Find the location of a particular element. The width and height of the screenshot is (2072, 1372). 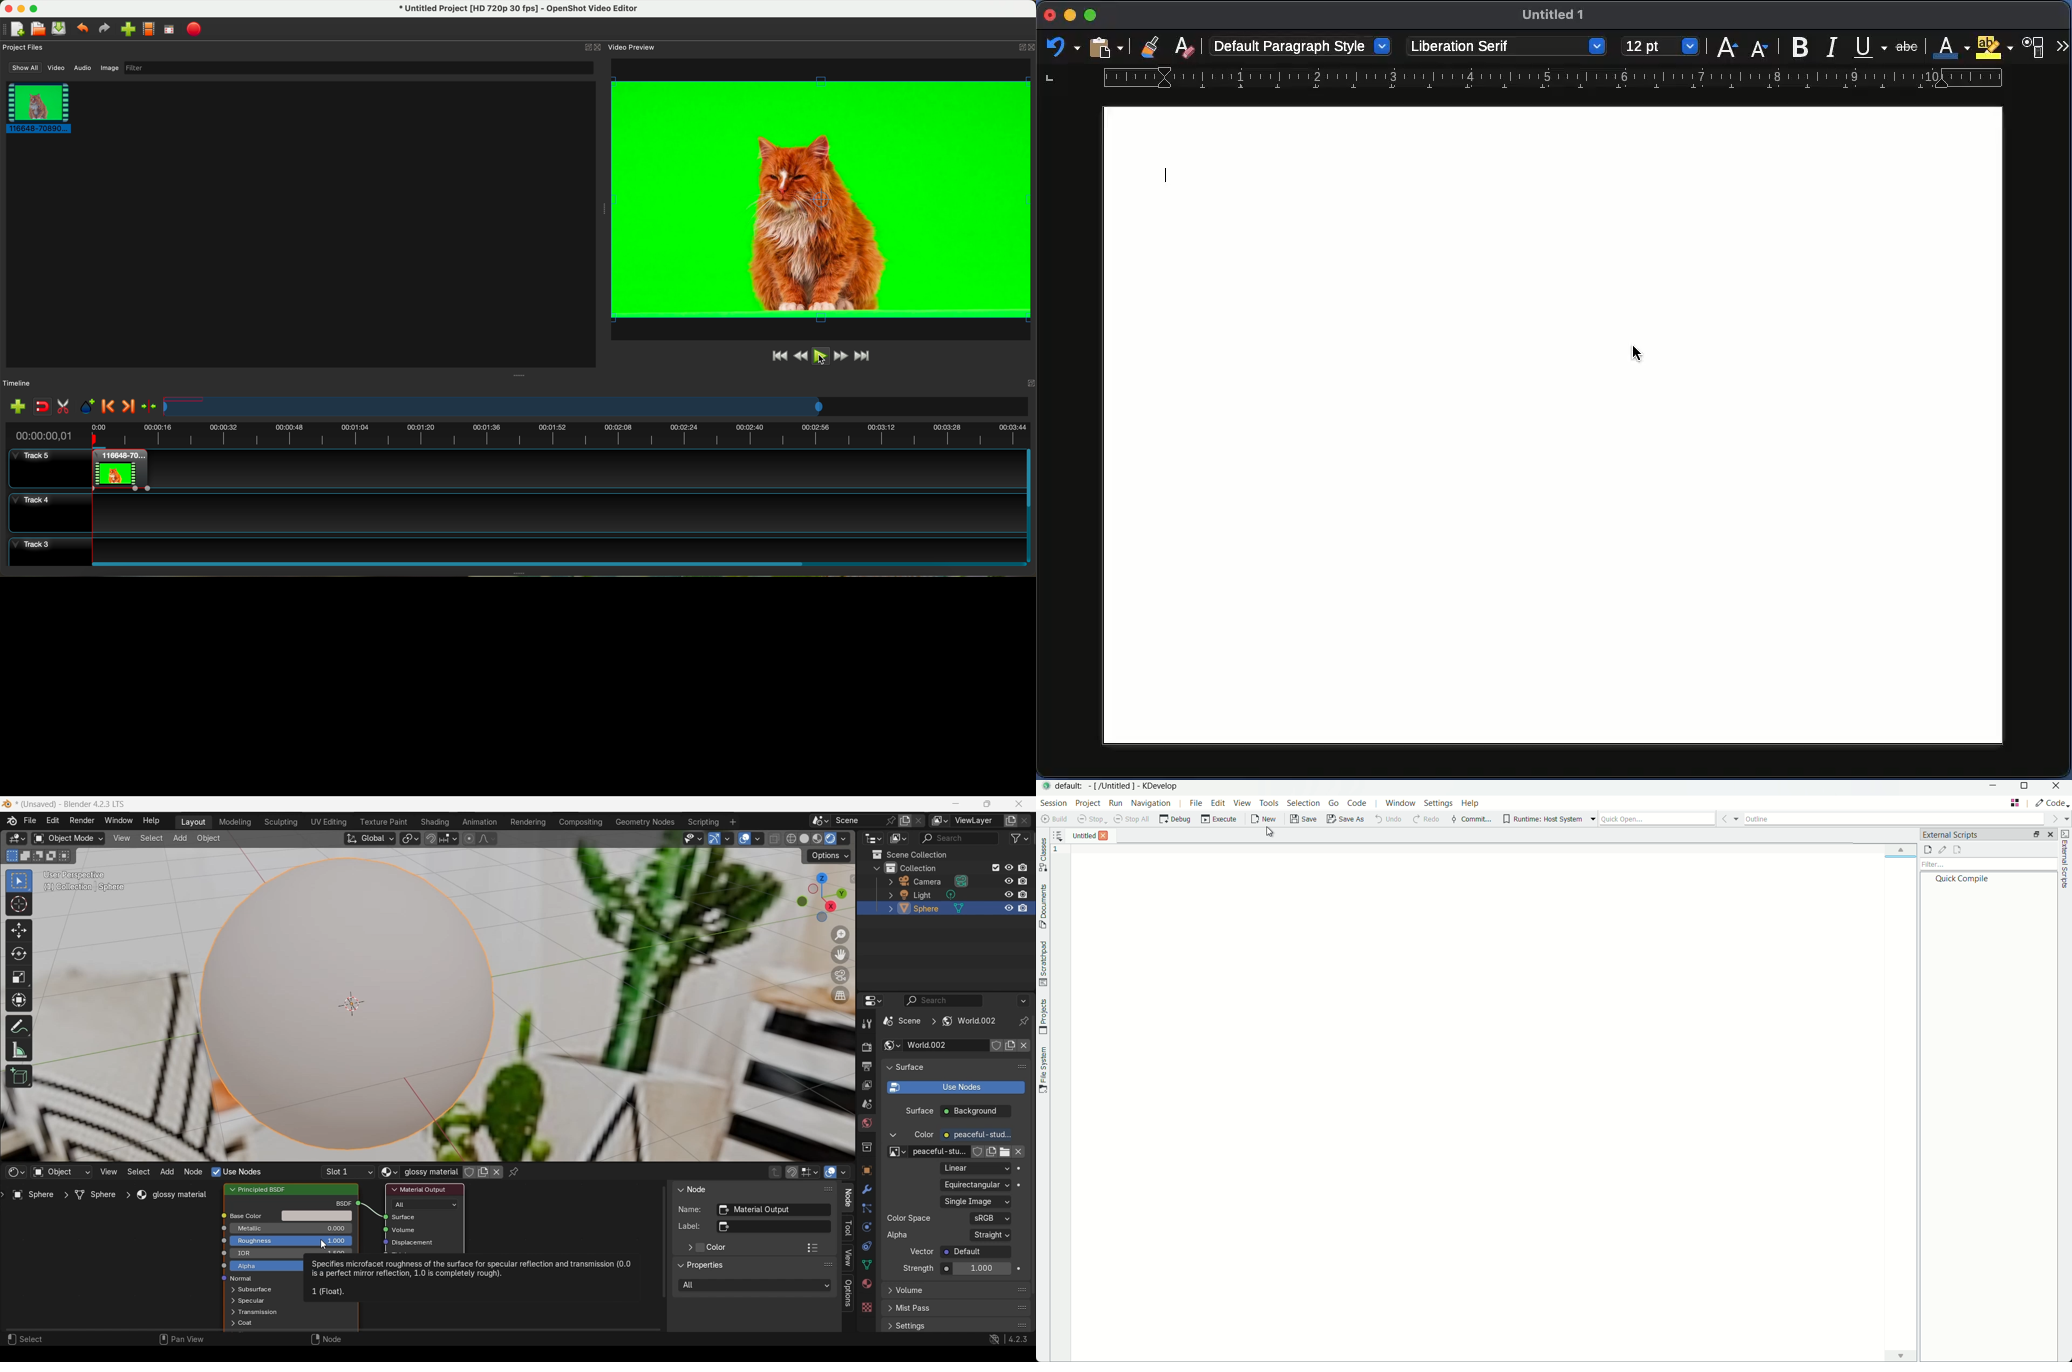

Minimize is located at coordinates (956, 803).